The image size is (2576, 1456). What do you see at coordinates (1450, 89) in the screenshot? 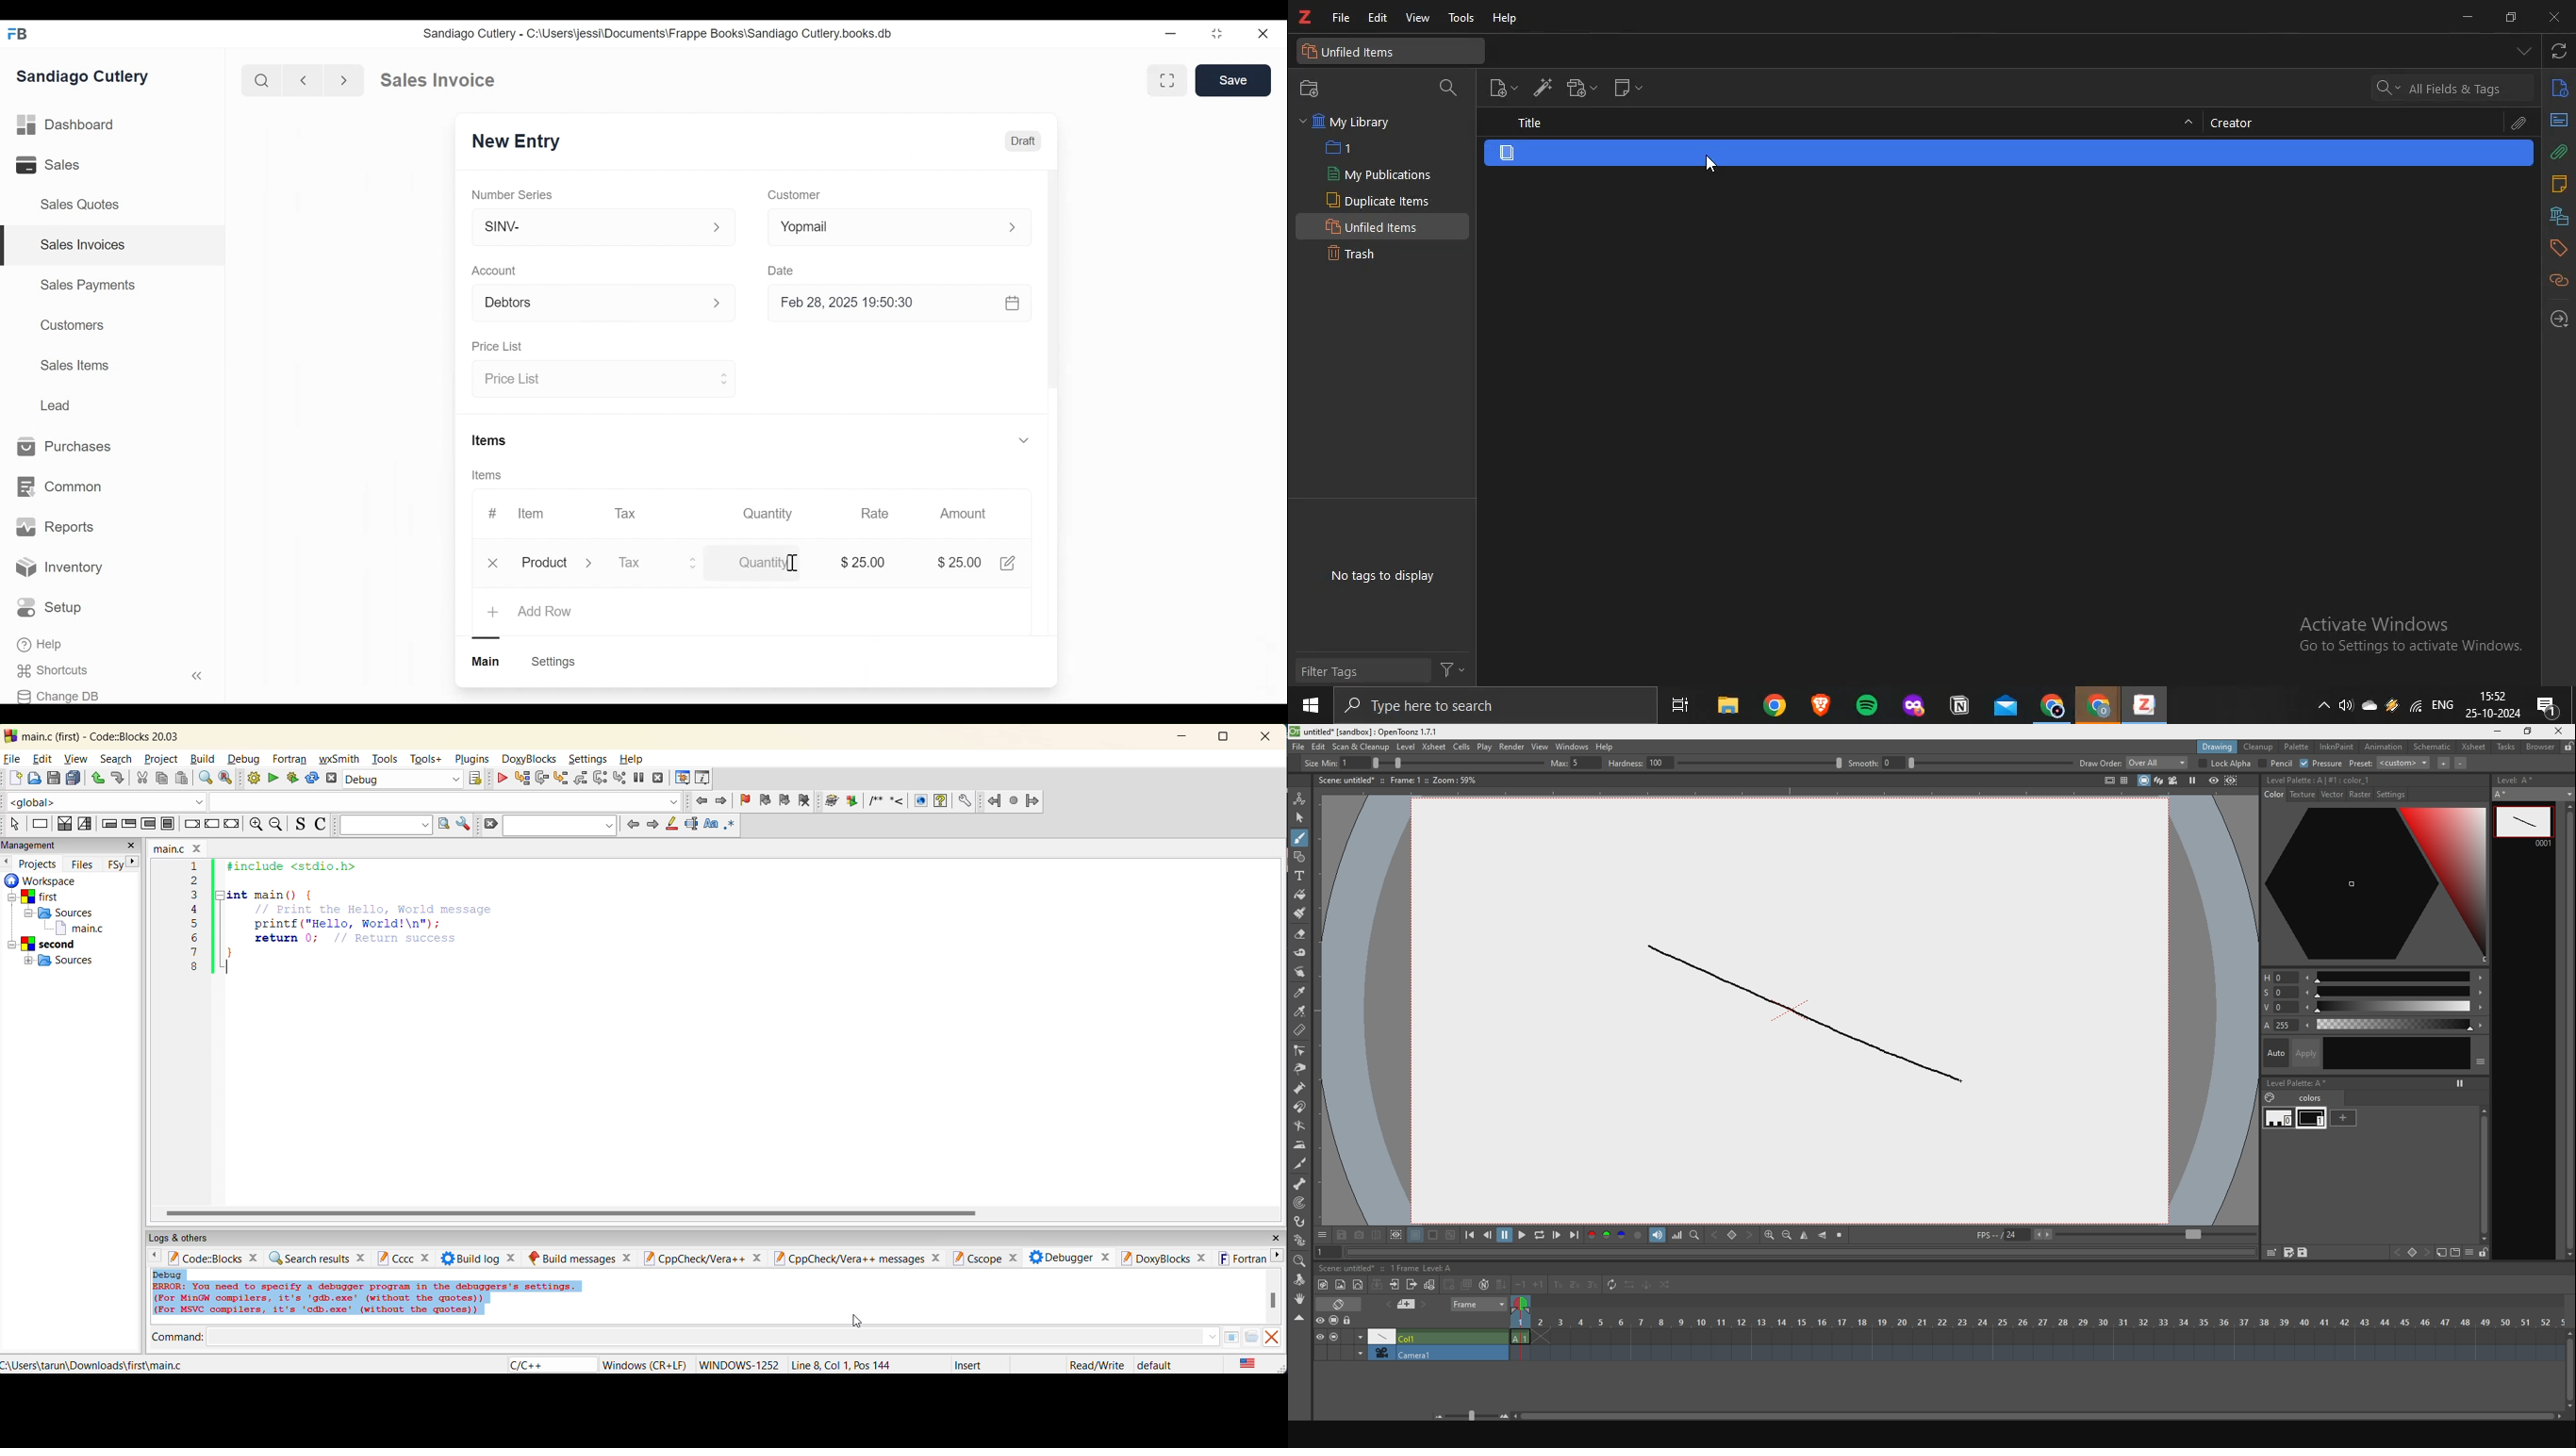
I see `filter collection` at bounding box center [1450, 89].